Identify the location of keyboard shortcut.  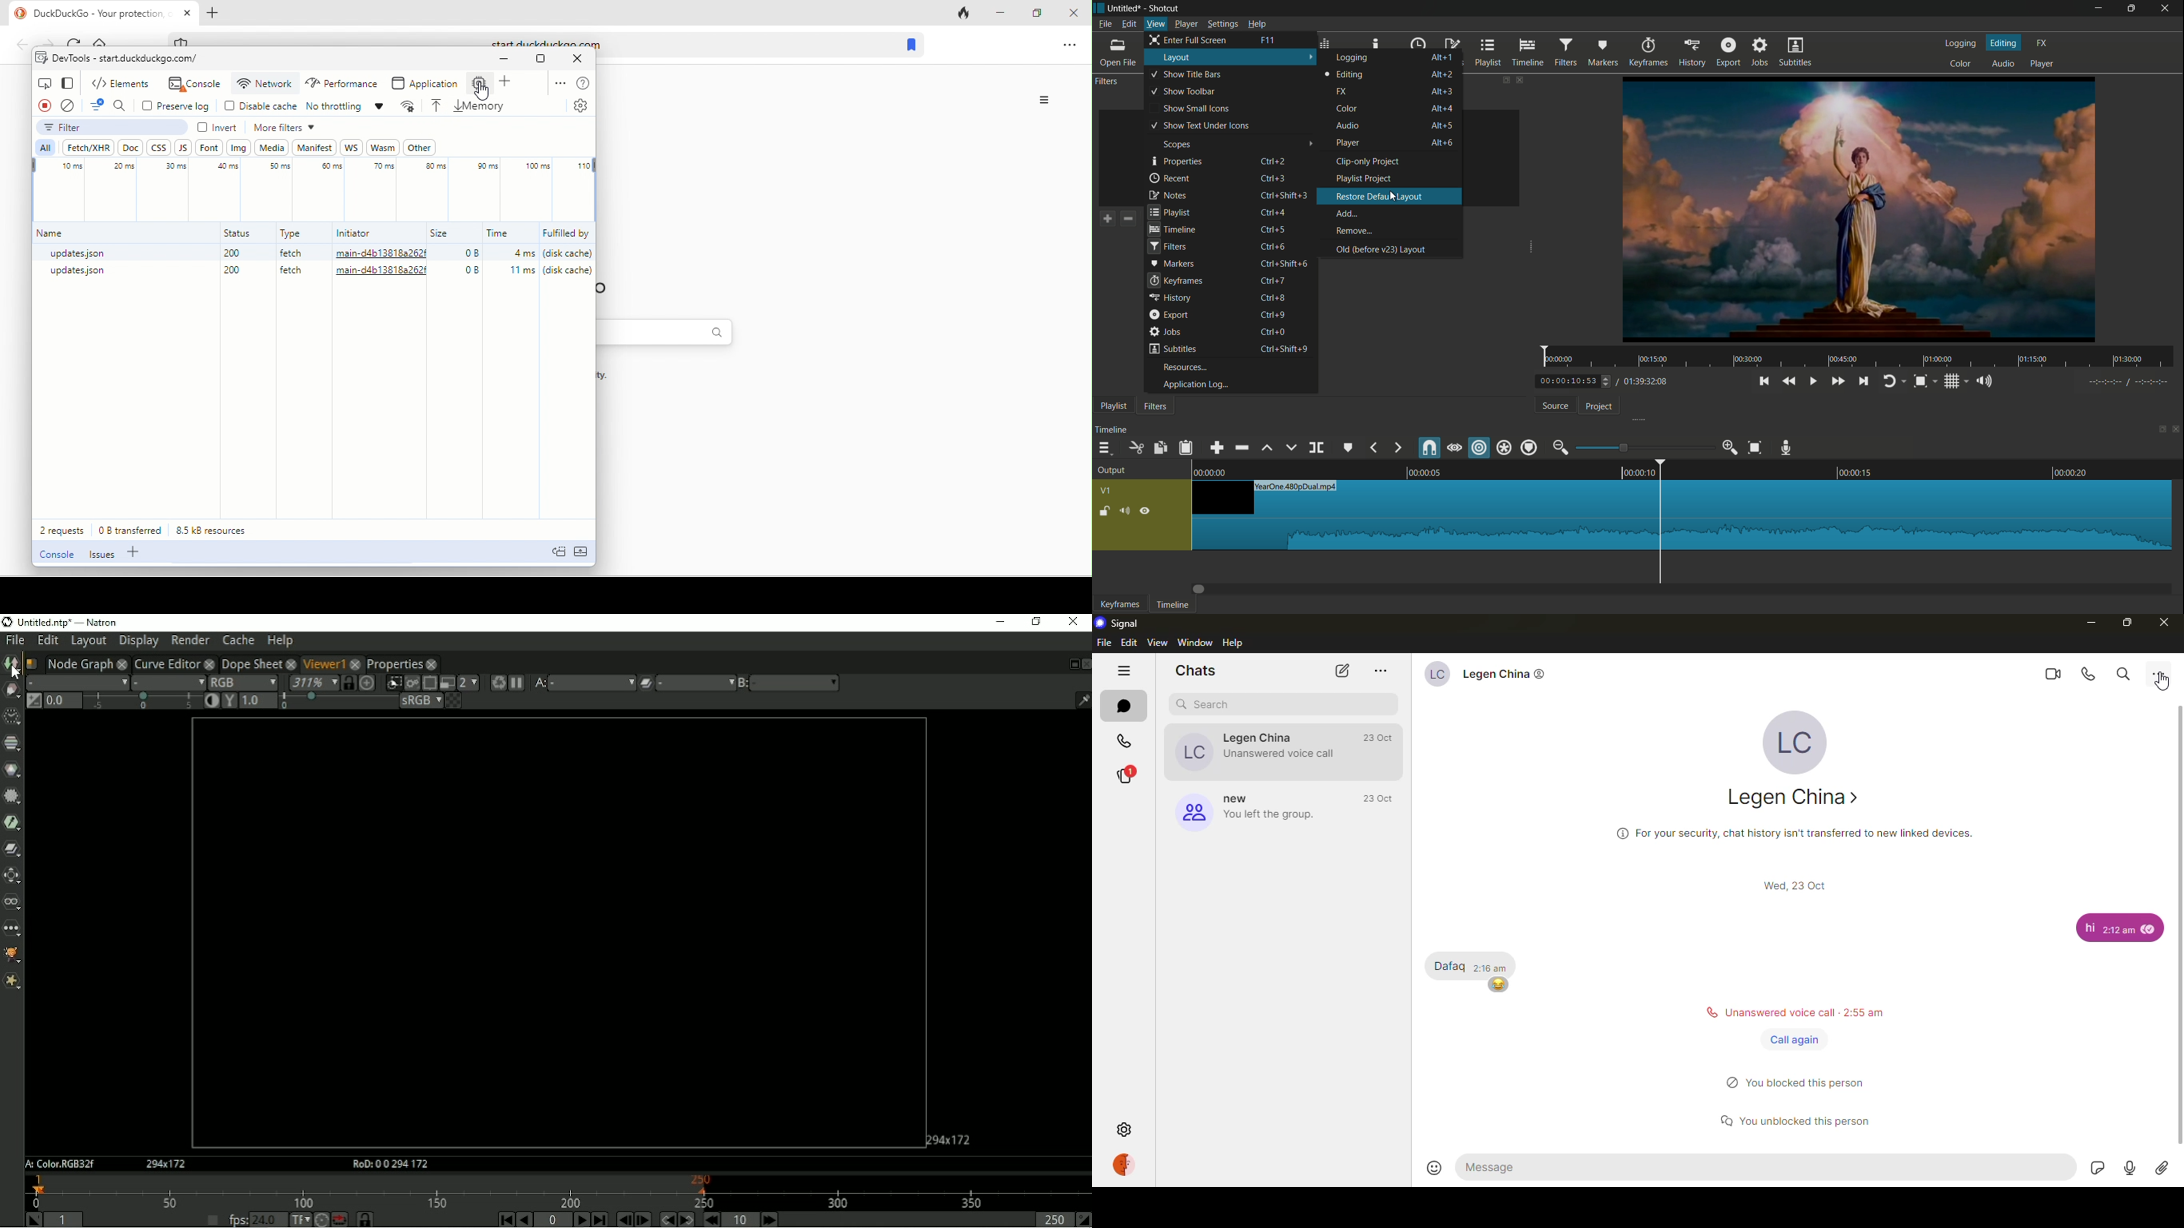
(1443, 91).